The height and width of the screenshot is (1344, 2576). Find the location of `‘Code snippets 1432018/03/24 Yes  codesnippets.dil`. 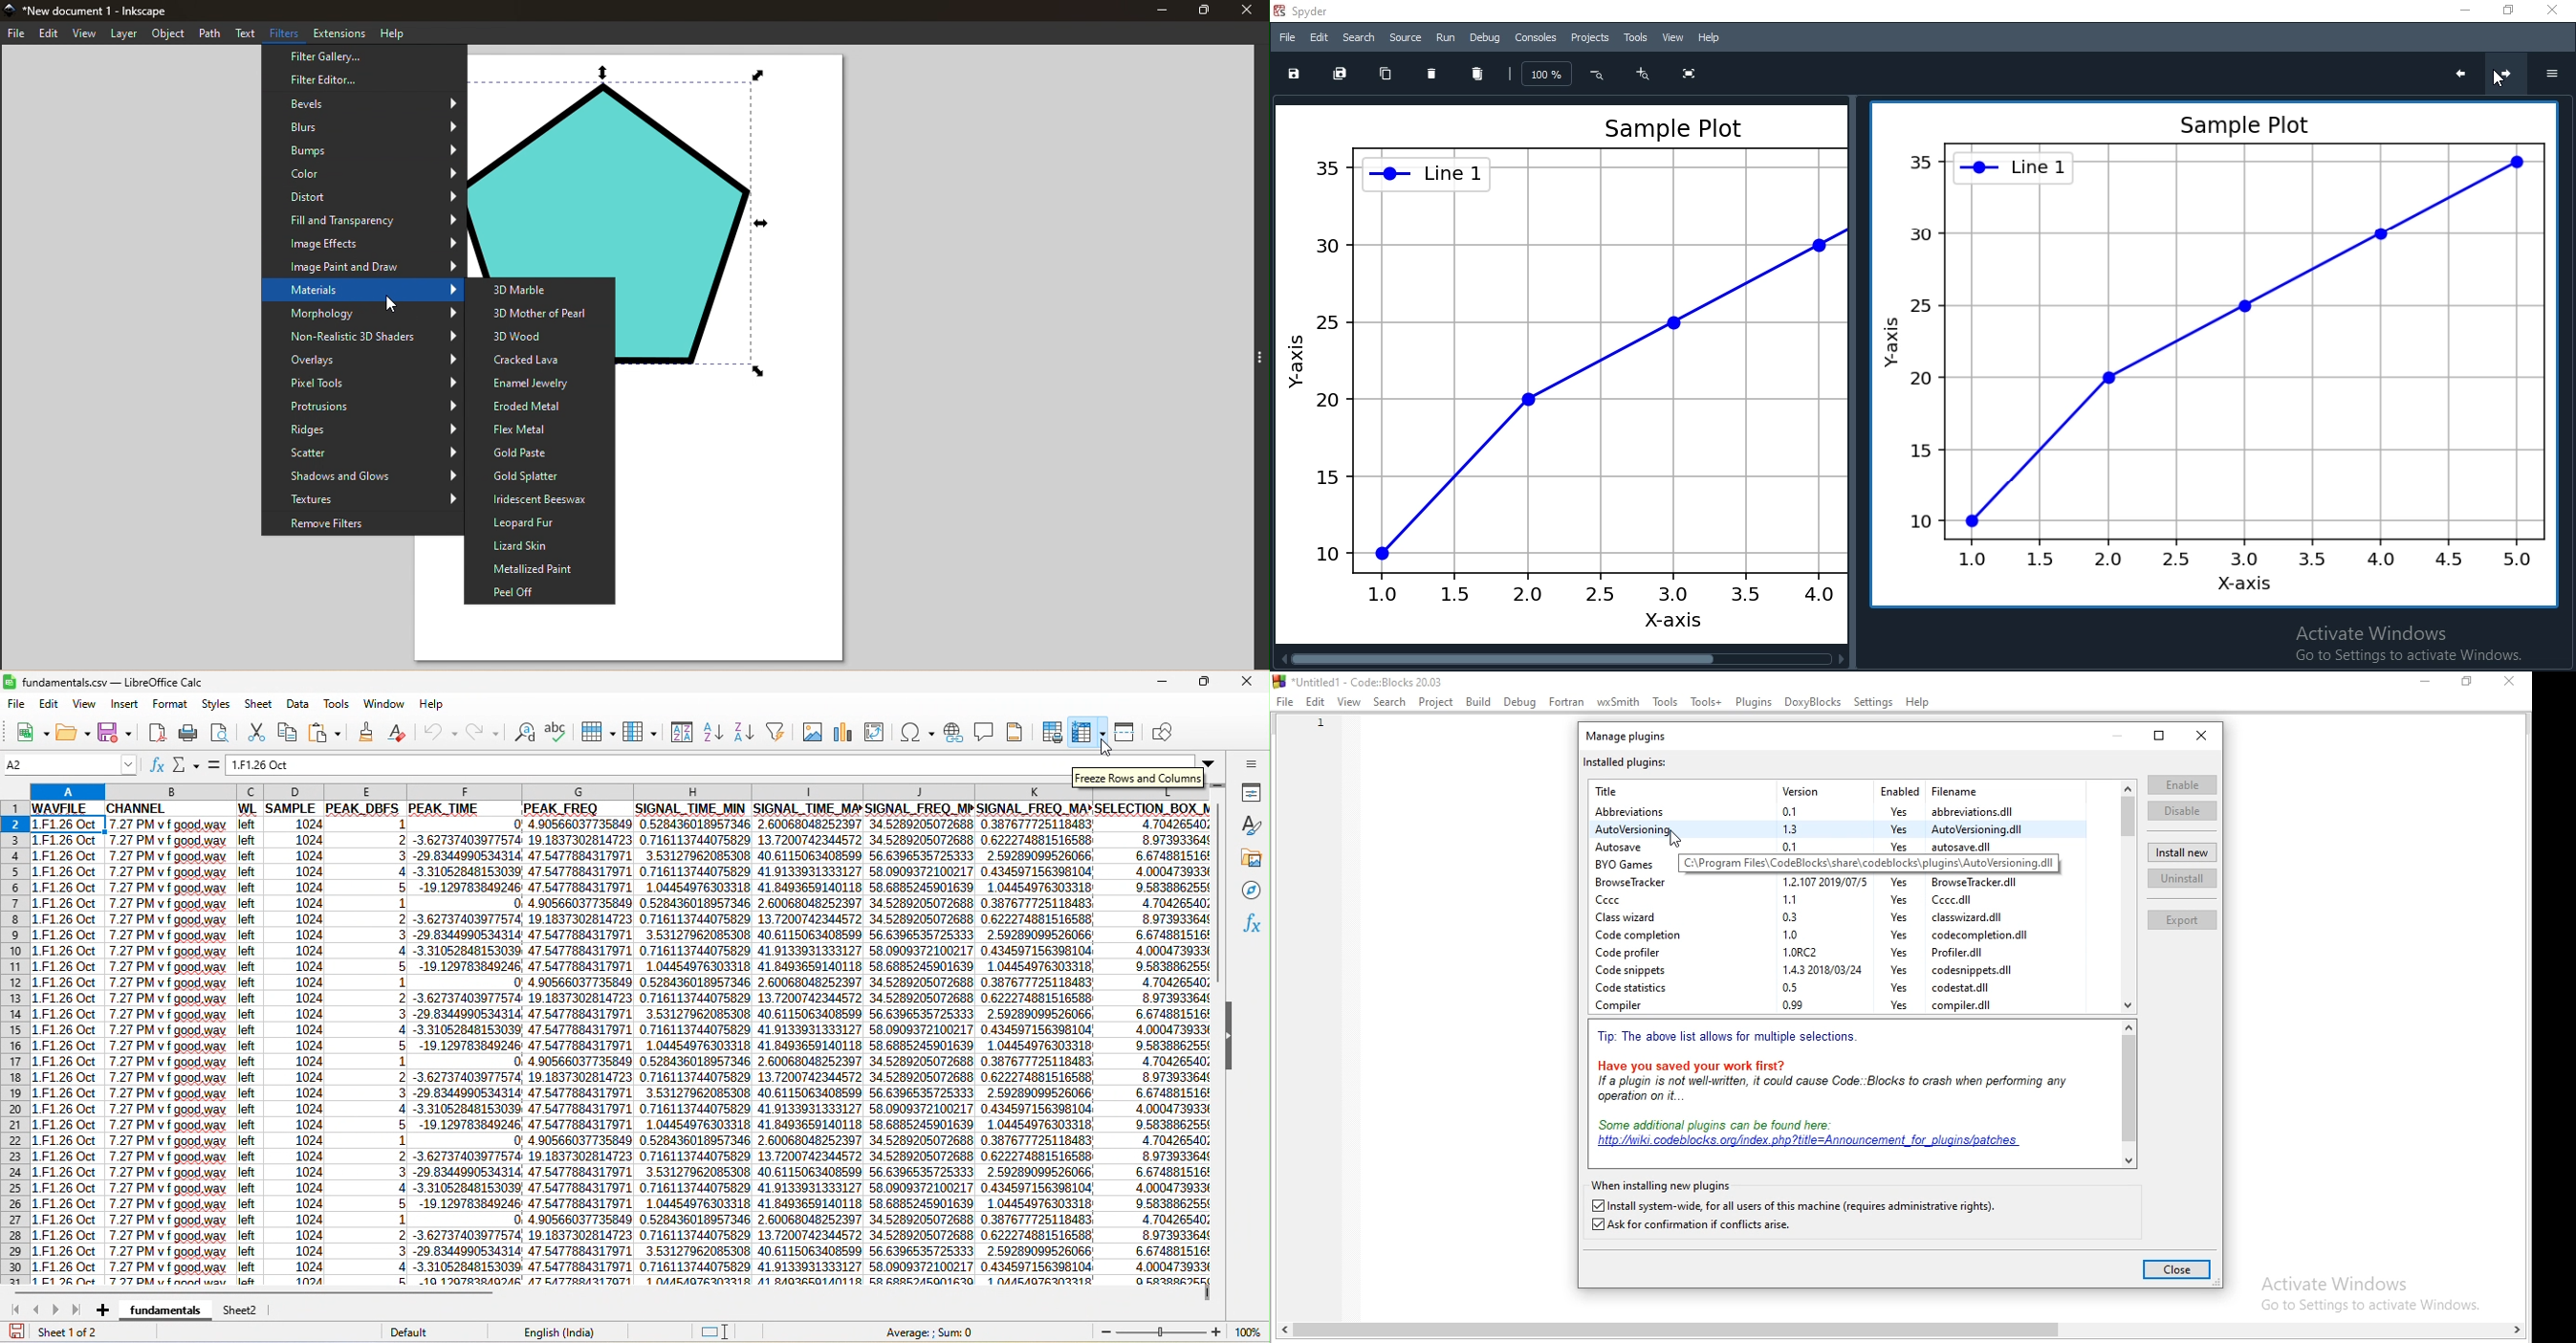

‘Code snippets 1432018/03/24 Yes  codesnippets.dil is located at coordinates (1811, 971).